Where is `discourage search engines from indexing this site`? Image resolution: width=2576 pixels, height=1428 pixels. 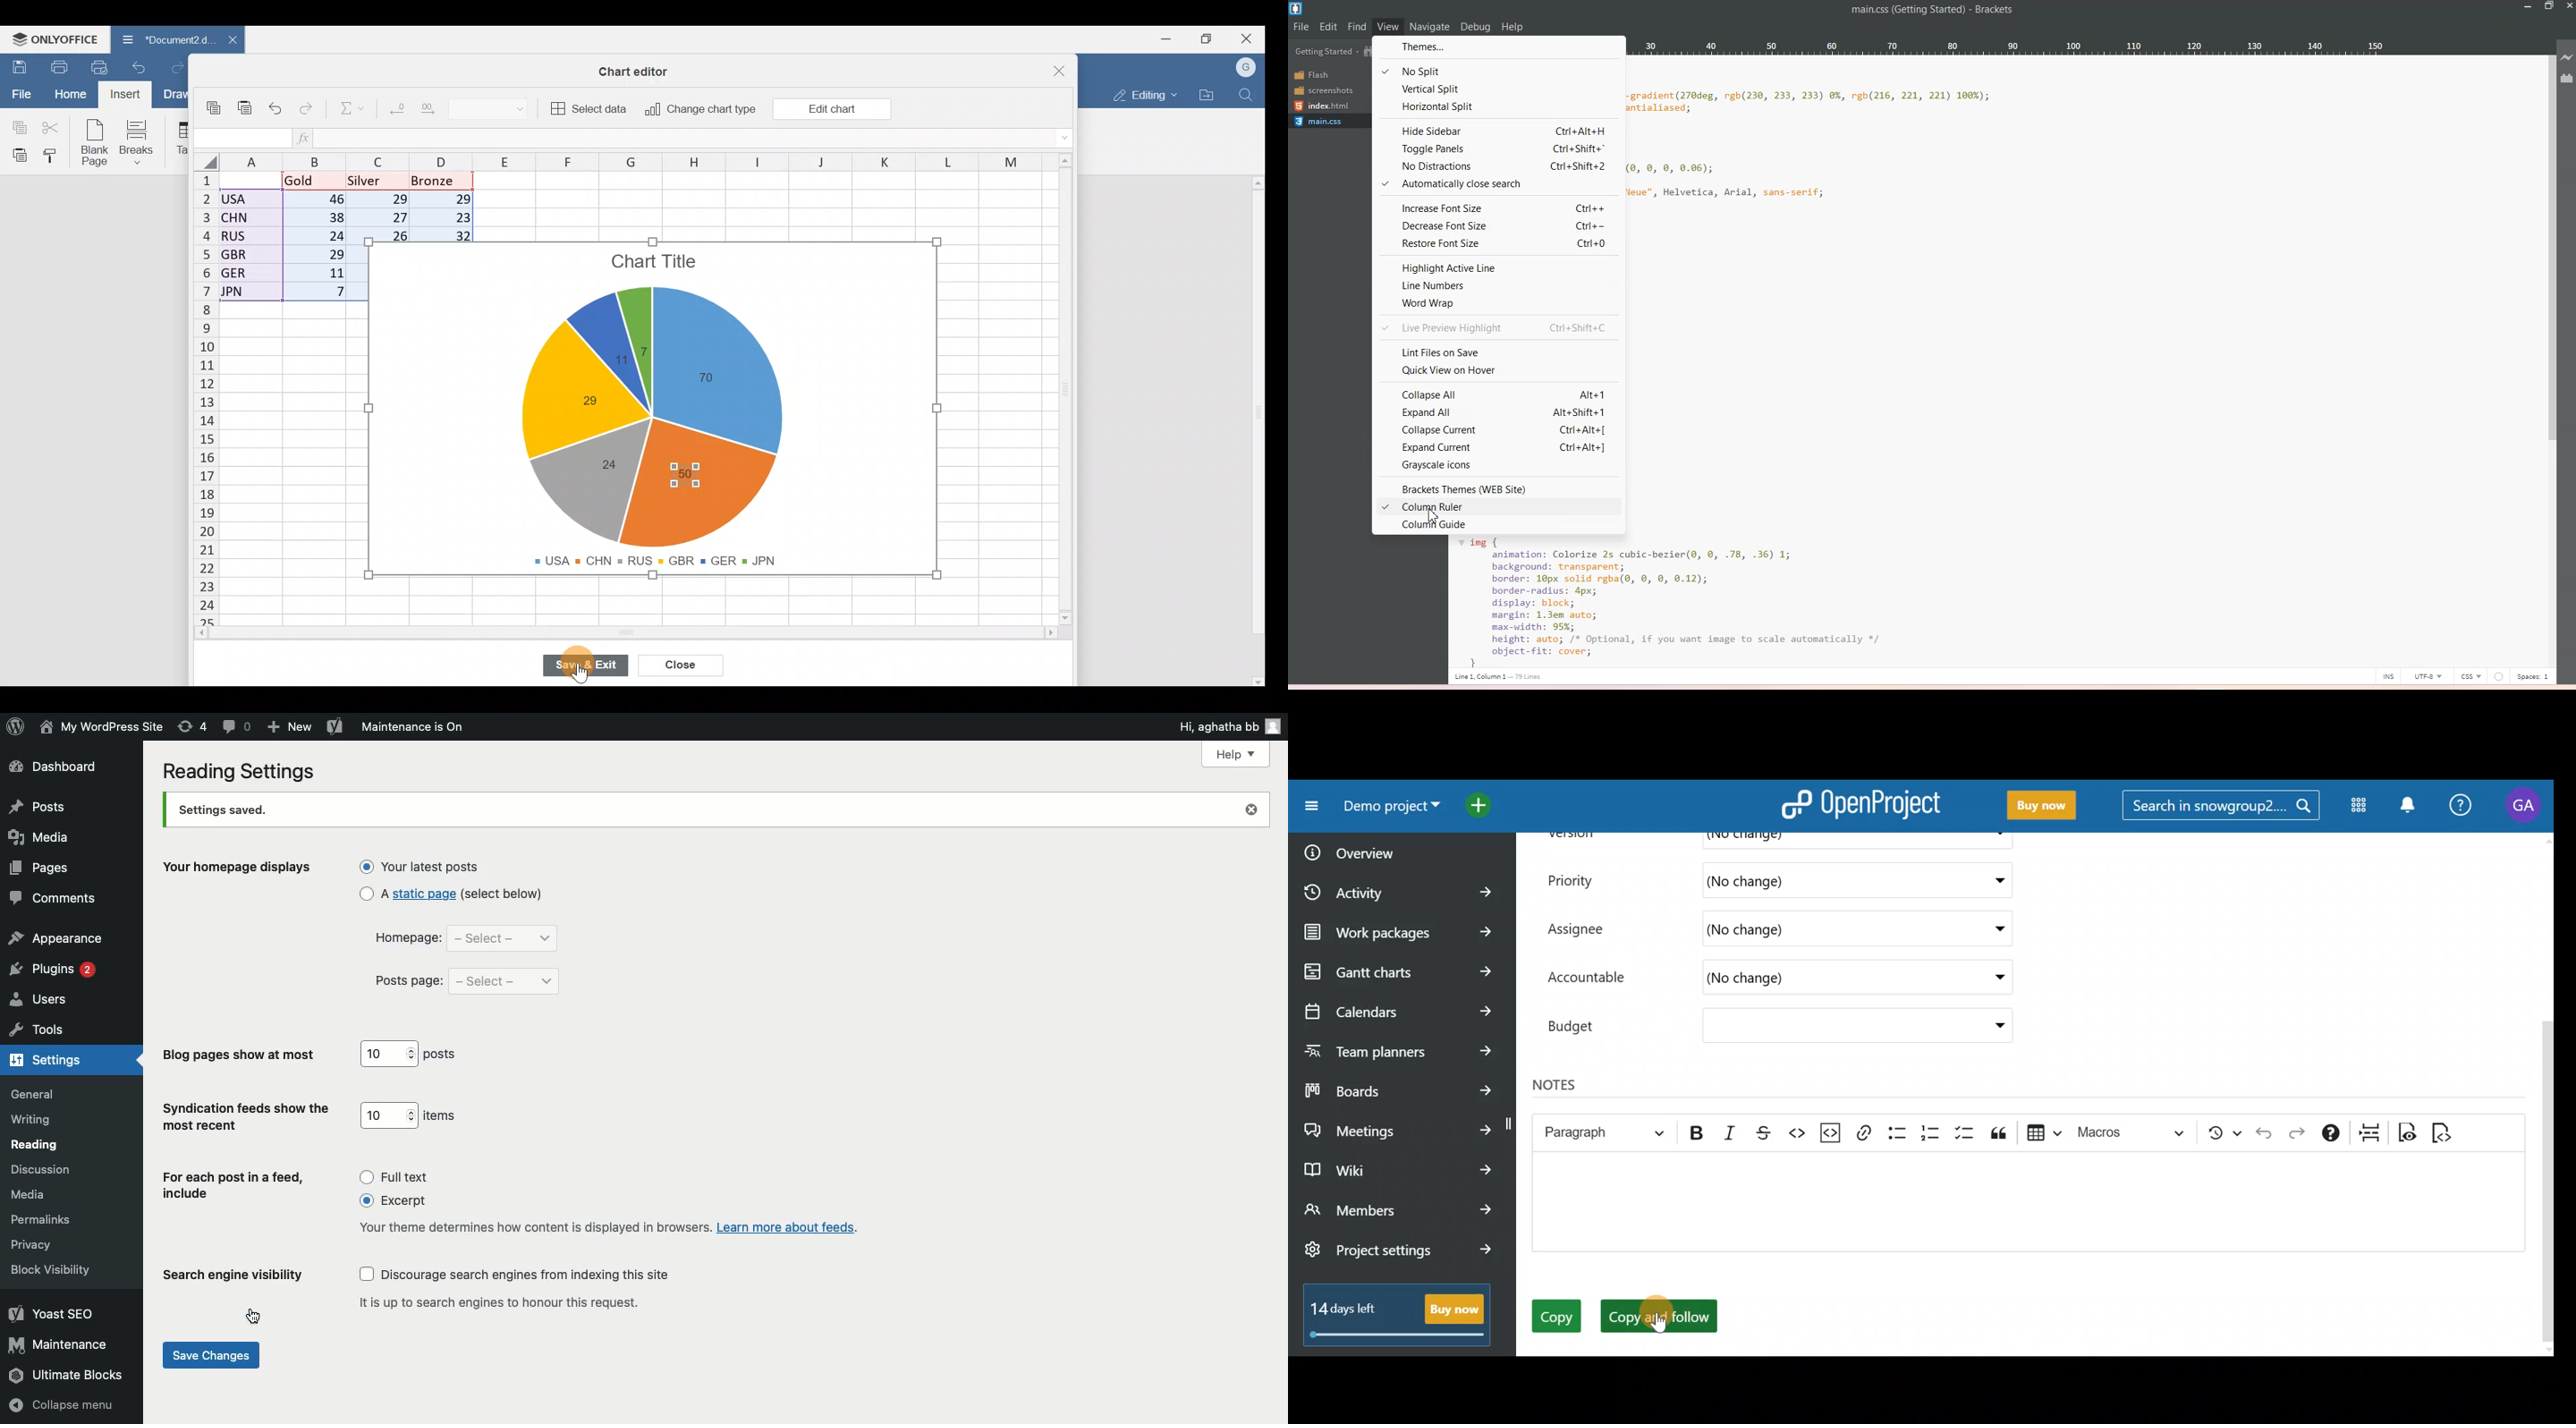 discourage search engines from indexing this site is located at coordinates (519, 1276).